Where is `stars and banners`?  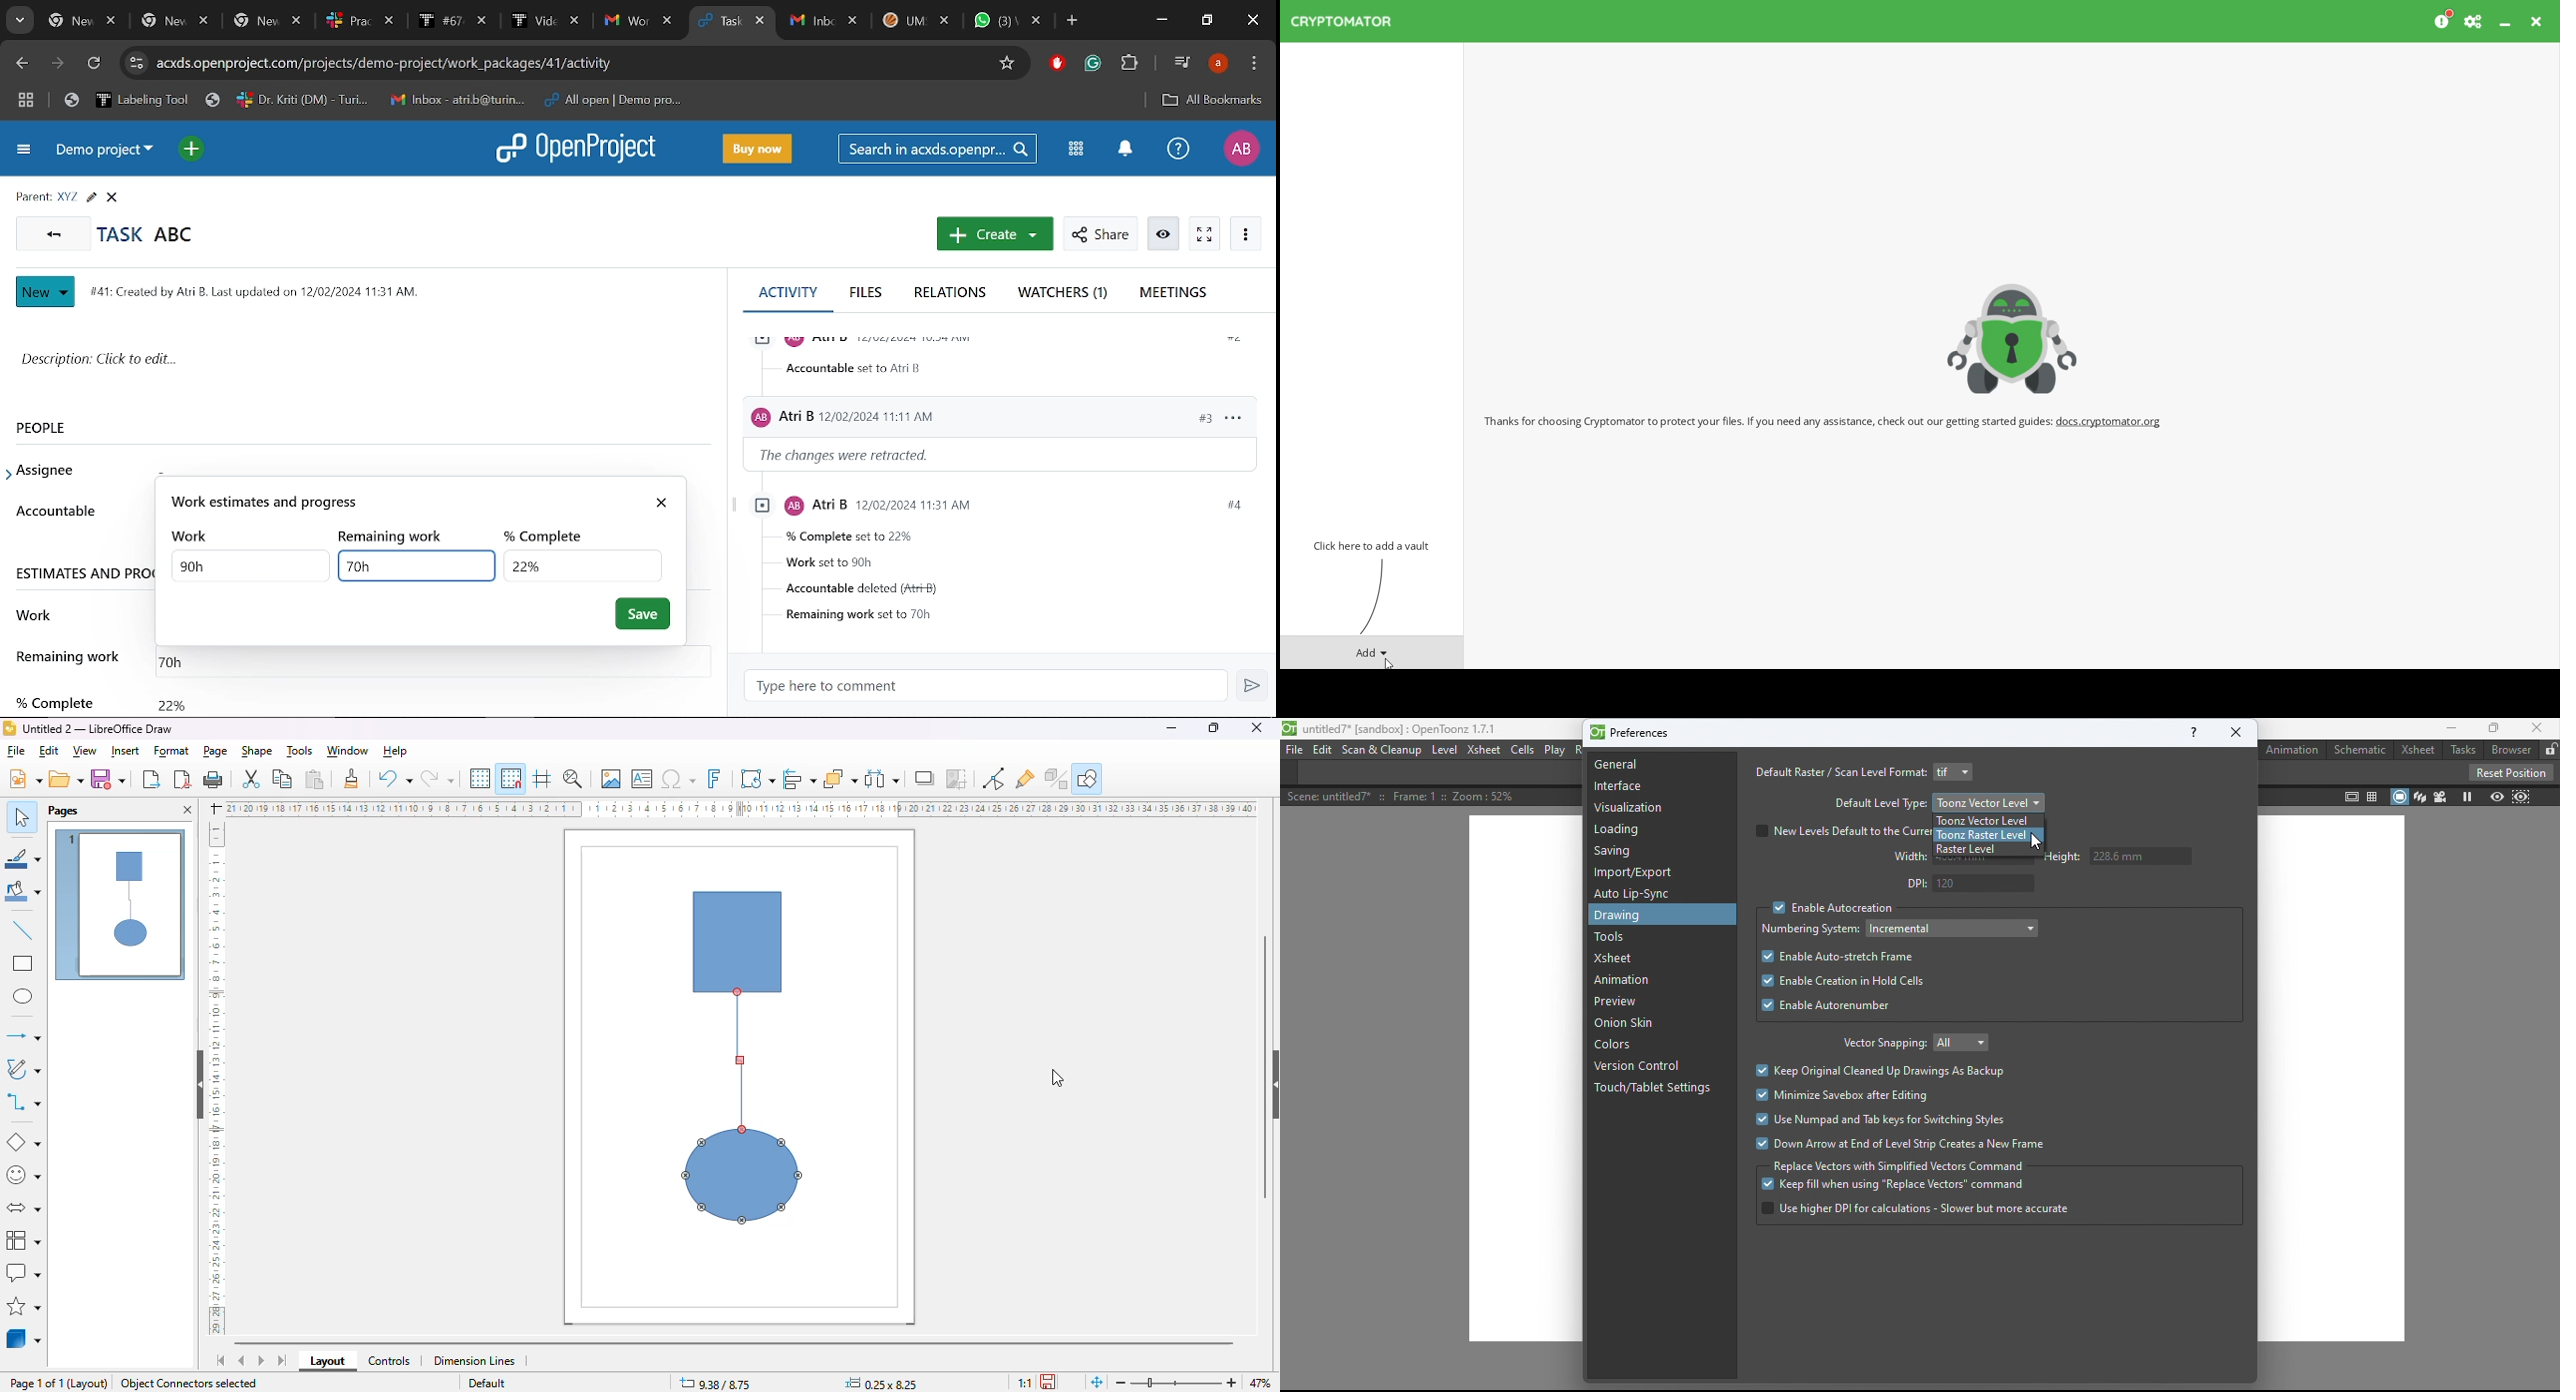
stars and banners is located at coordinates (25, 1306).